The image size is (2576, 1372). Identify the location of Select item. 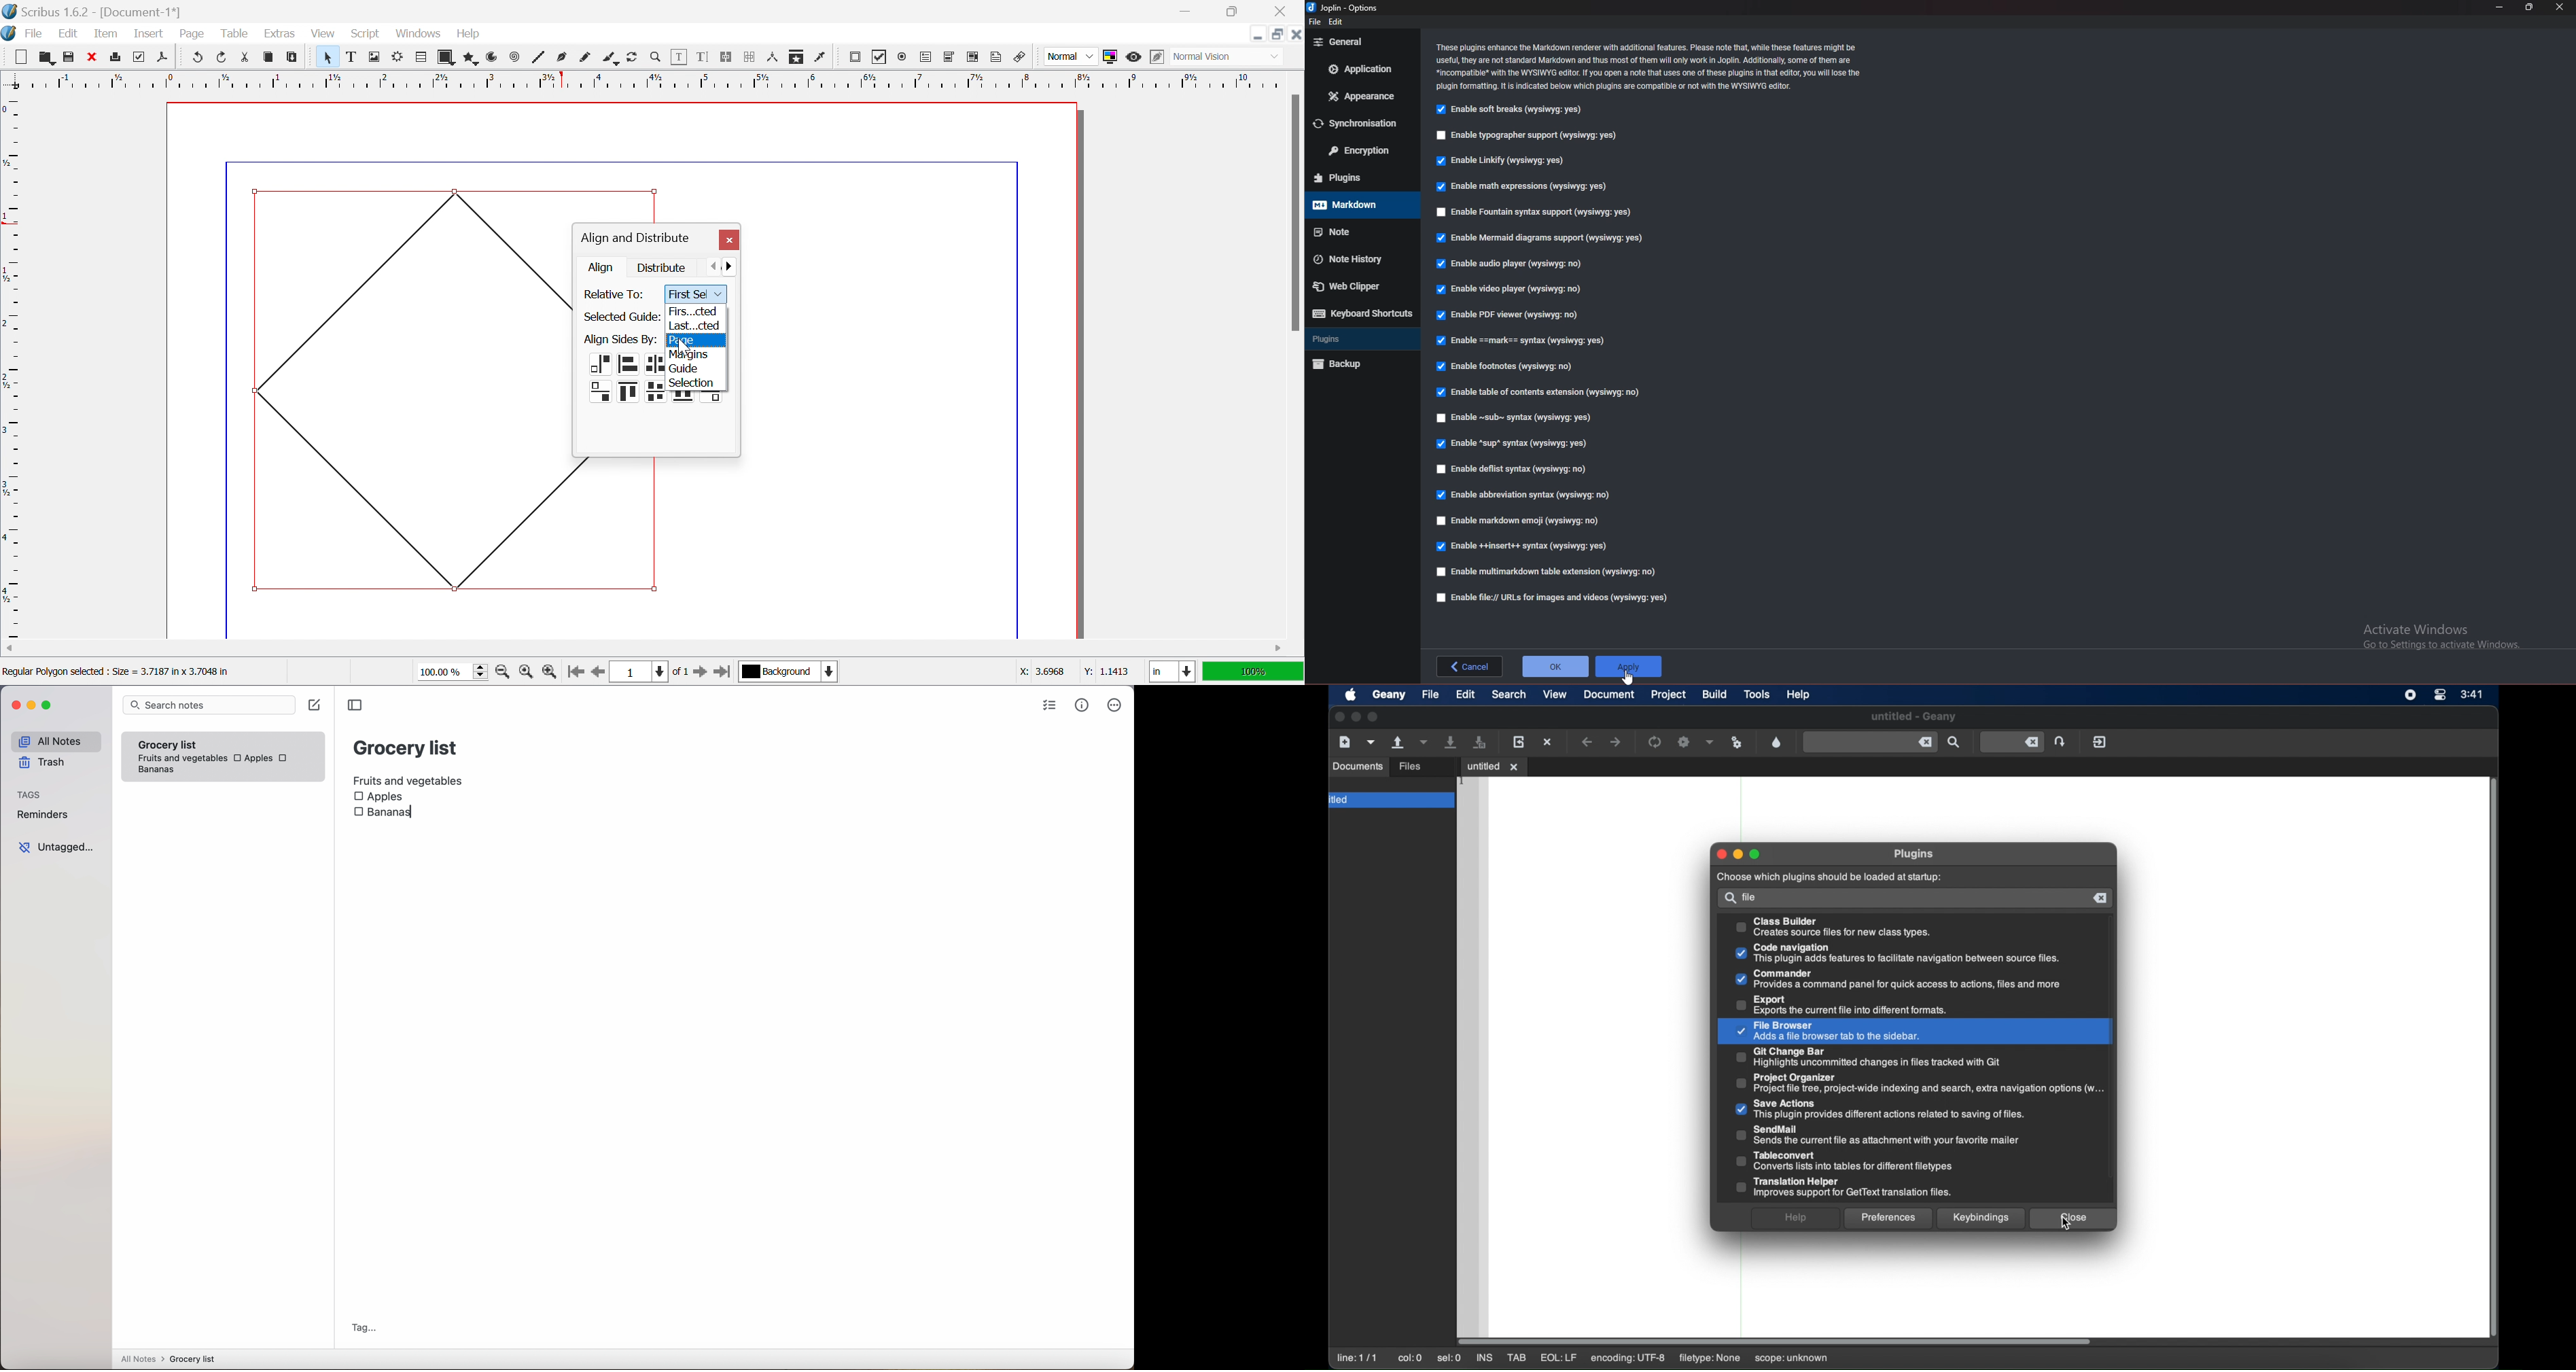
(330, 57).